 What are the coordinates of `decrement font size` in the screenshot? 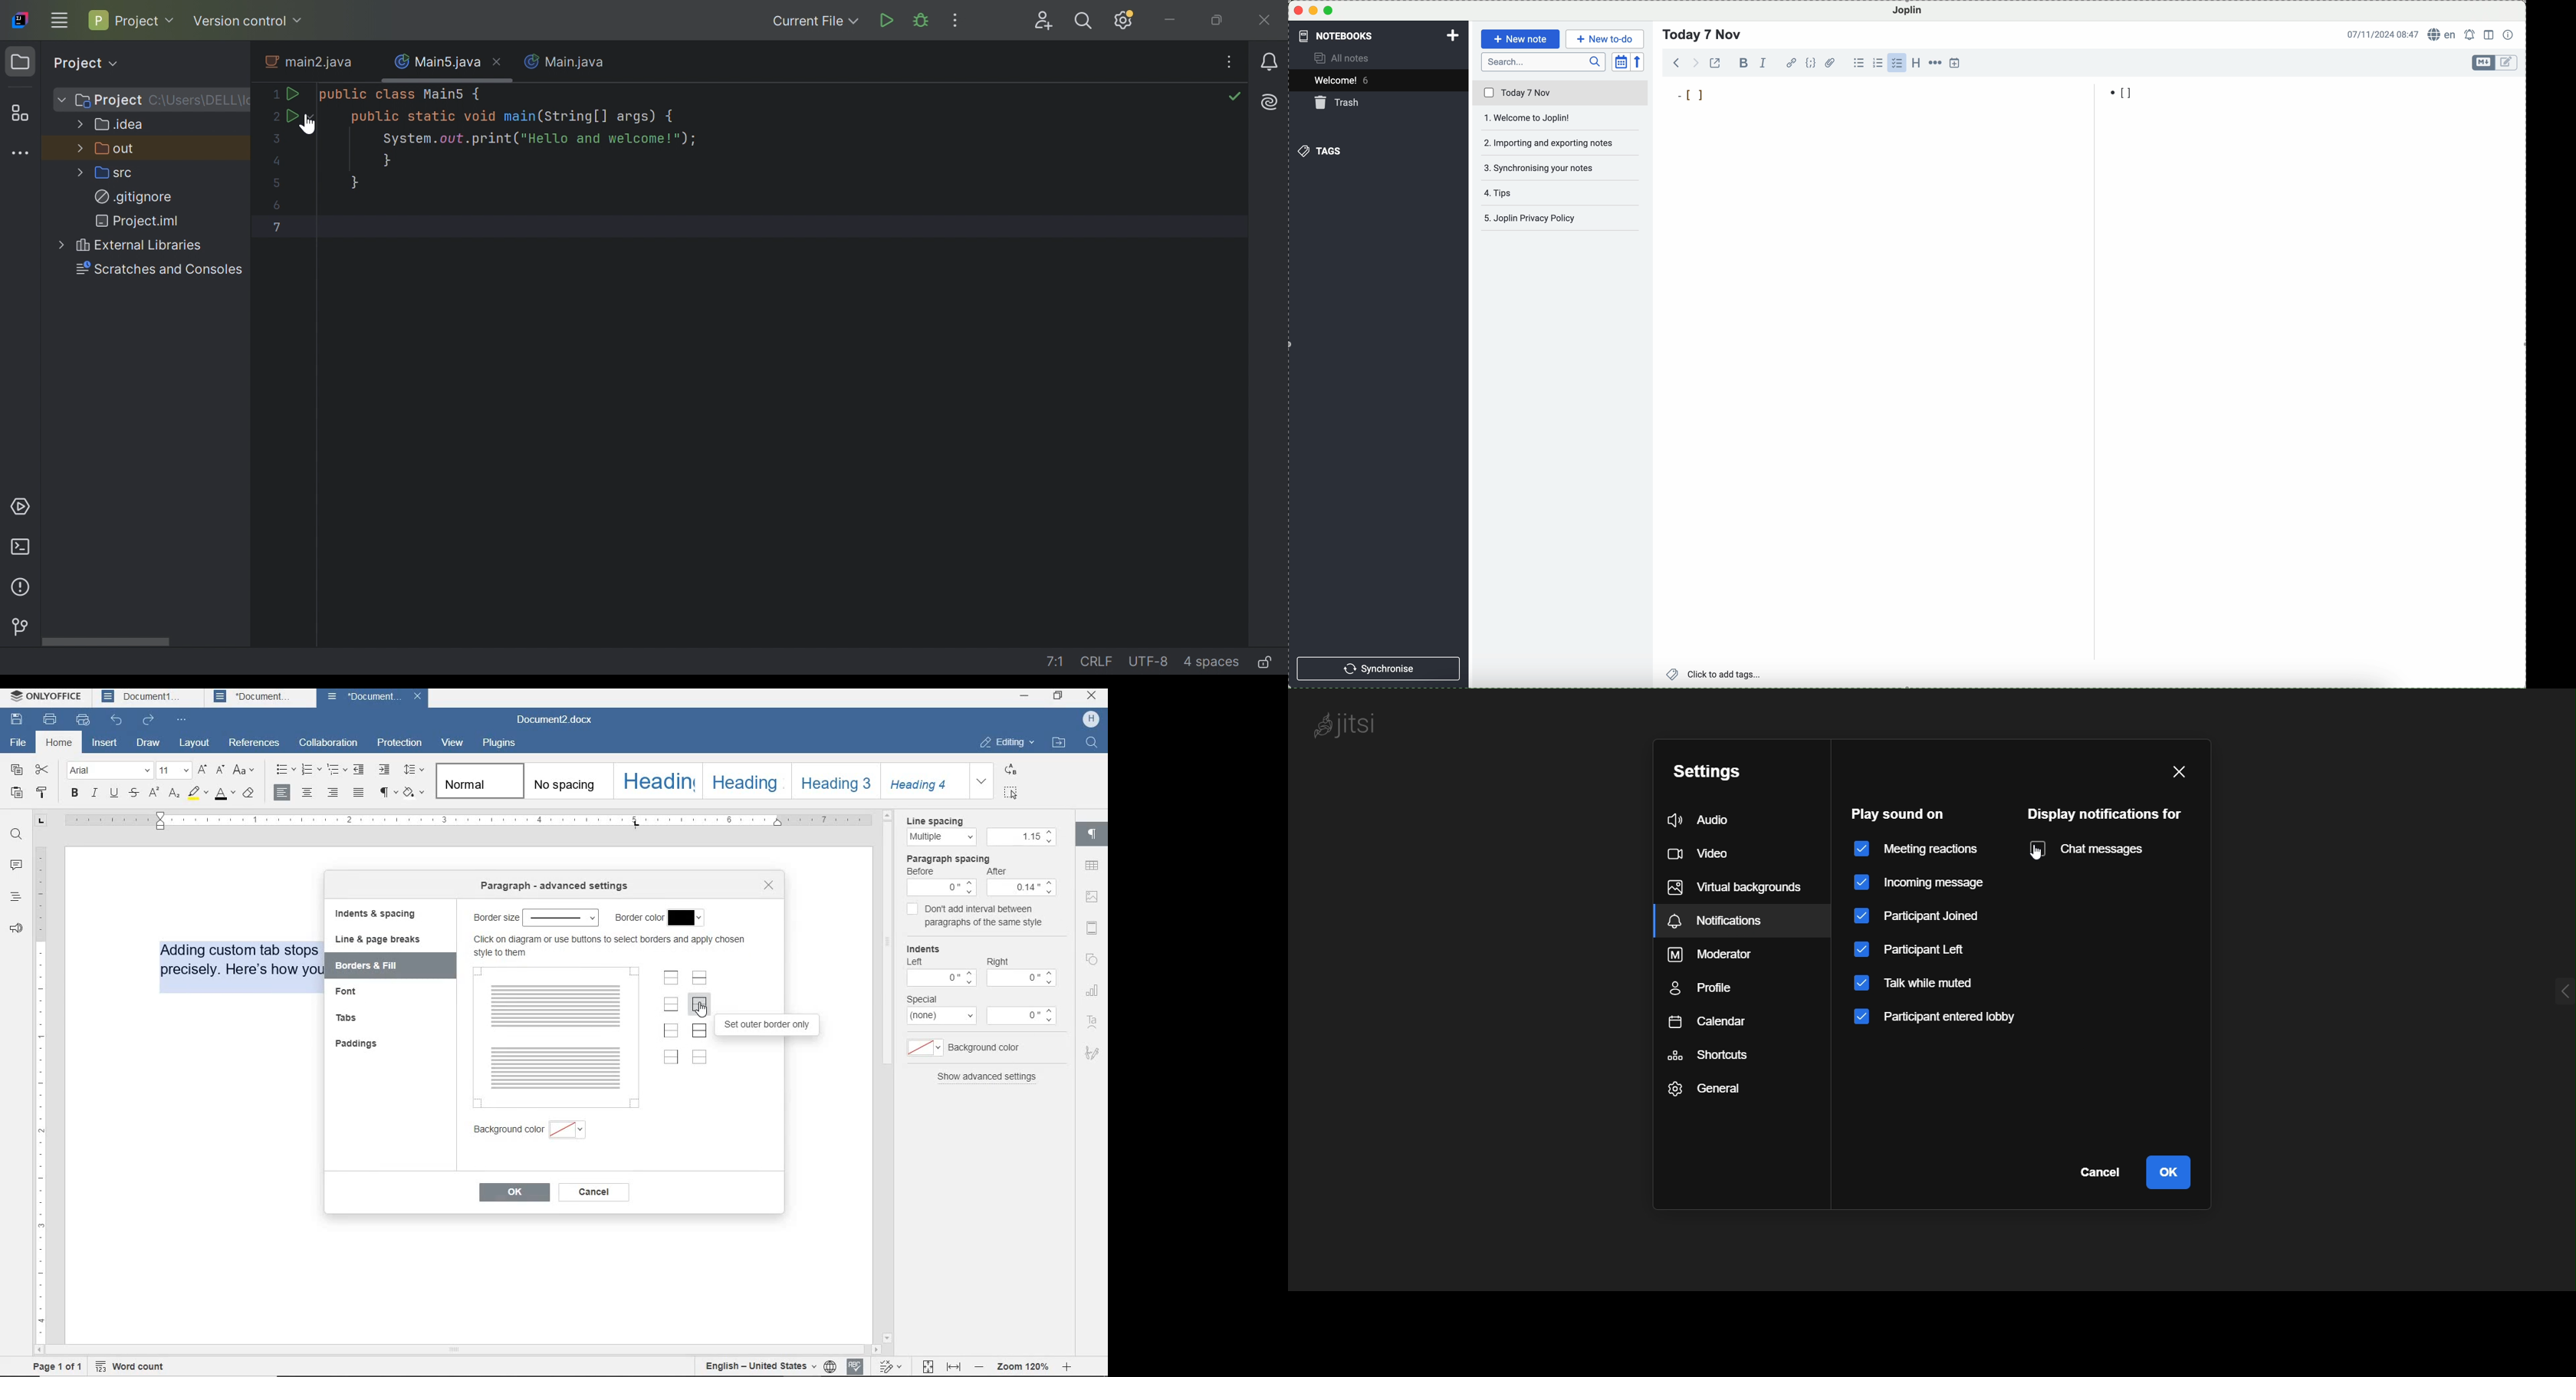 It's located at (220, 771).